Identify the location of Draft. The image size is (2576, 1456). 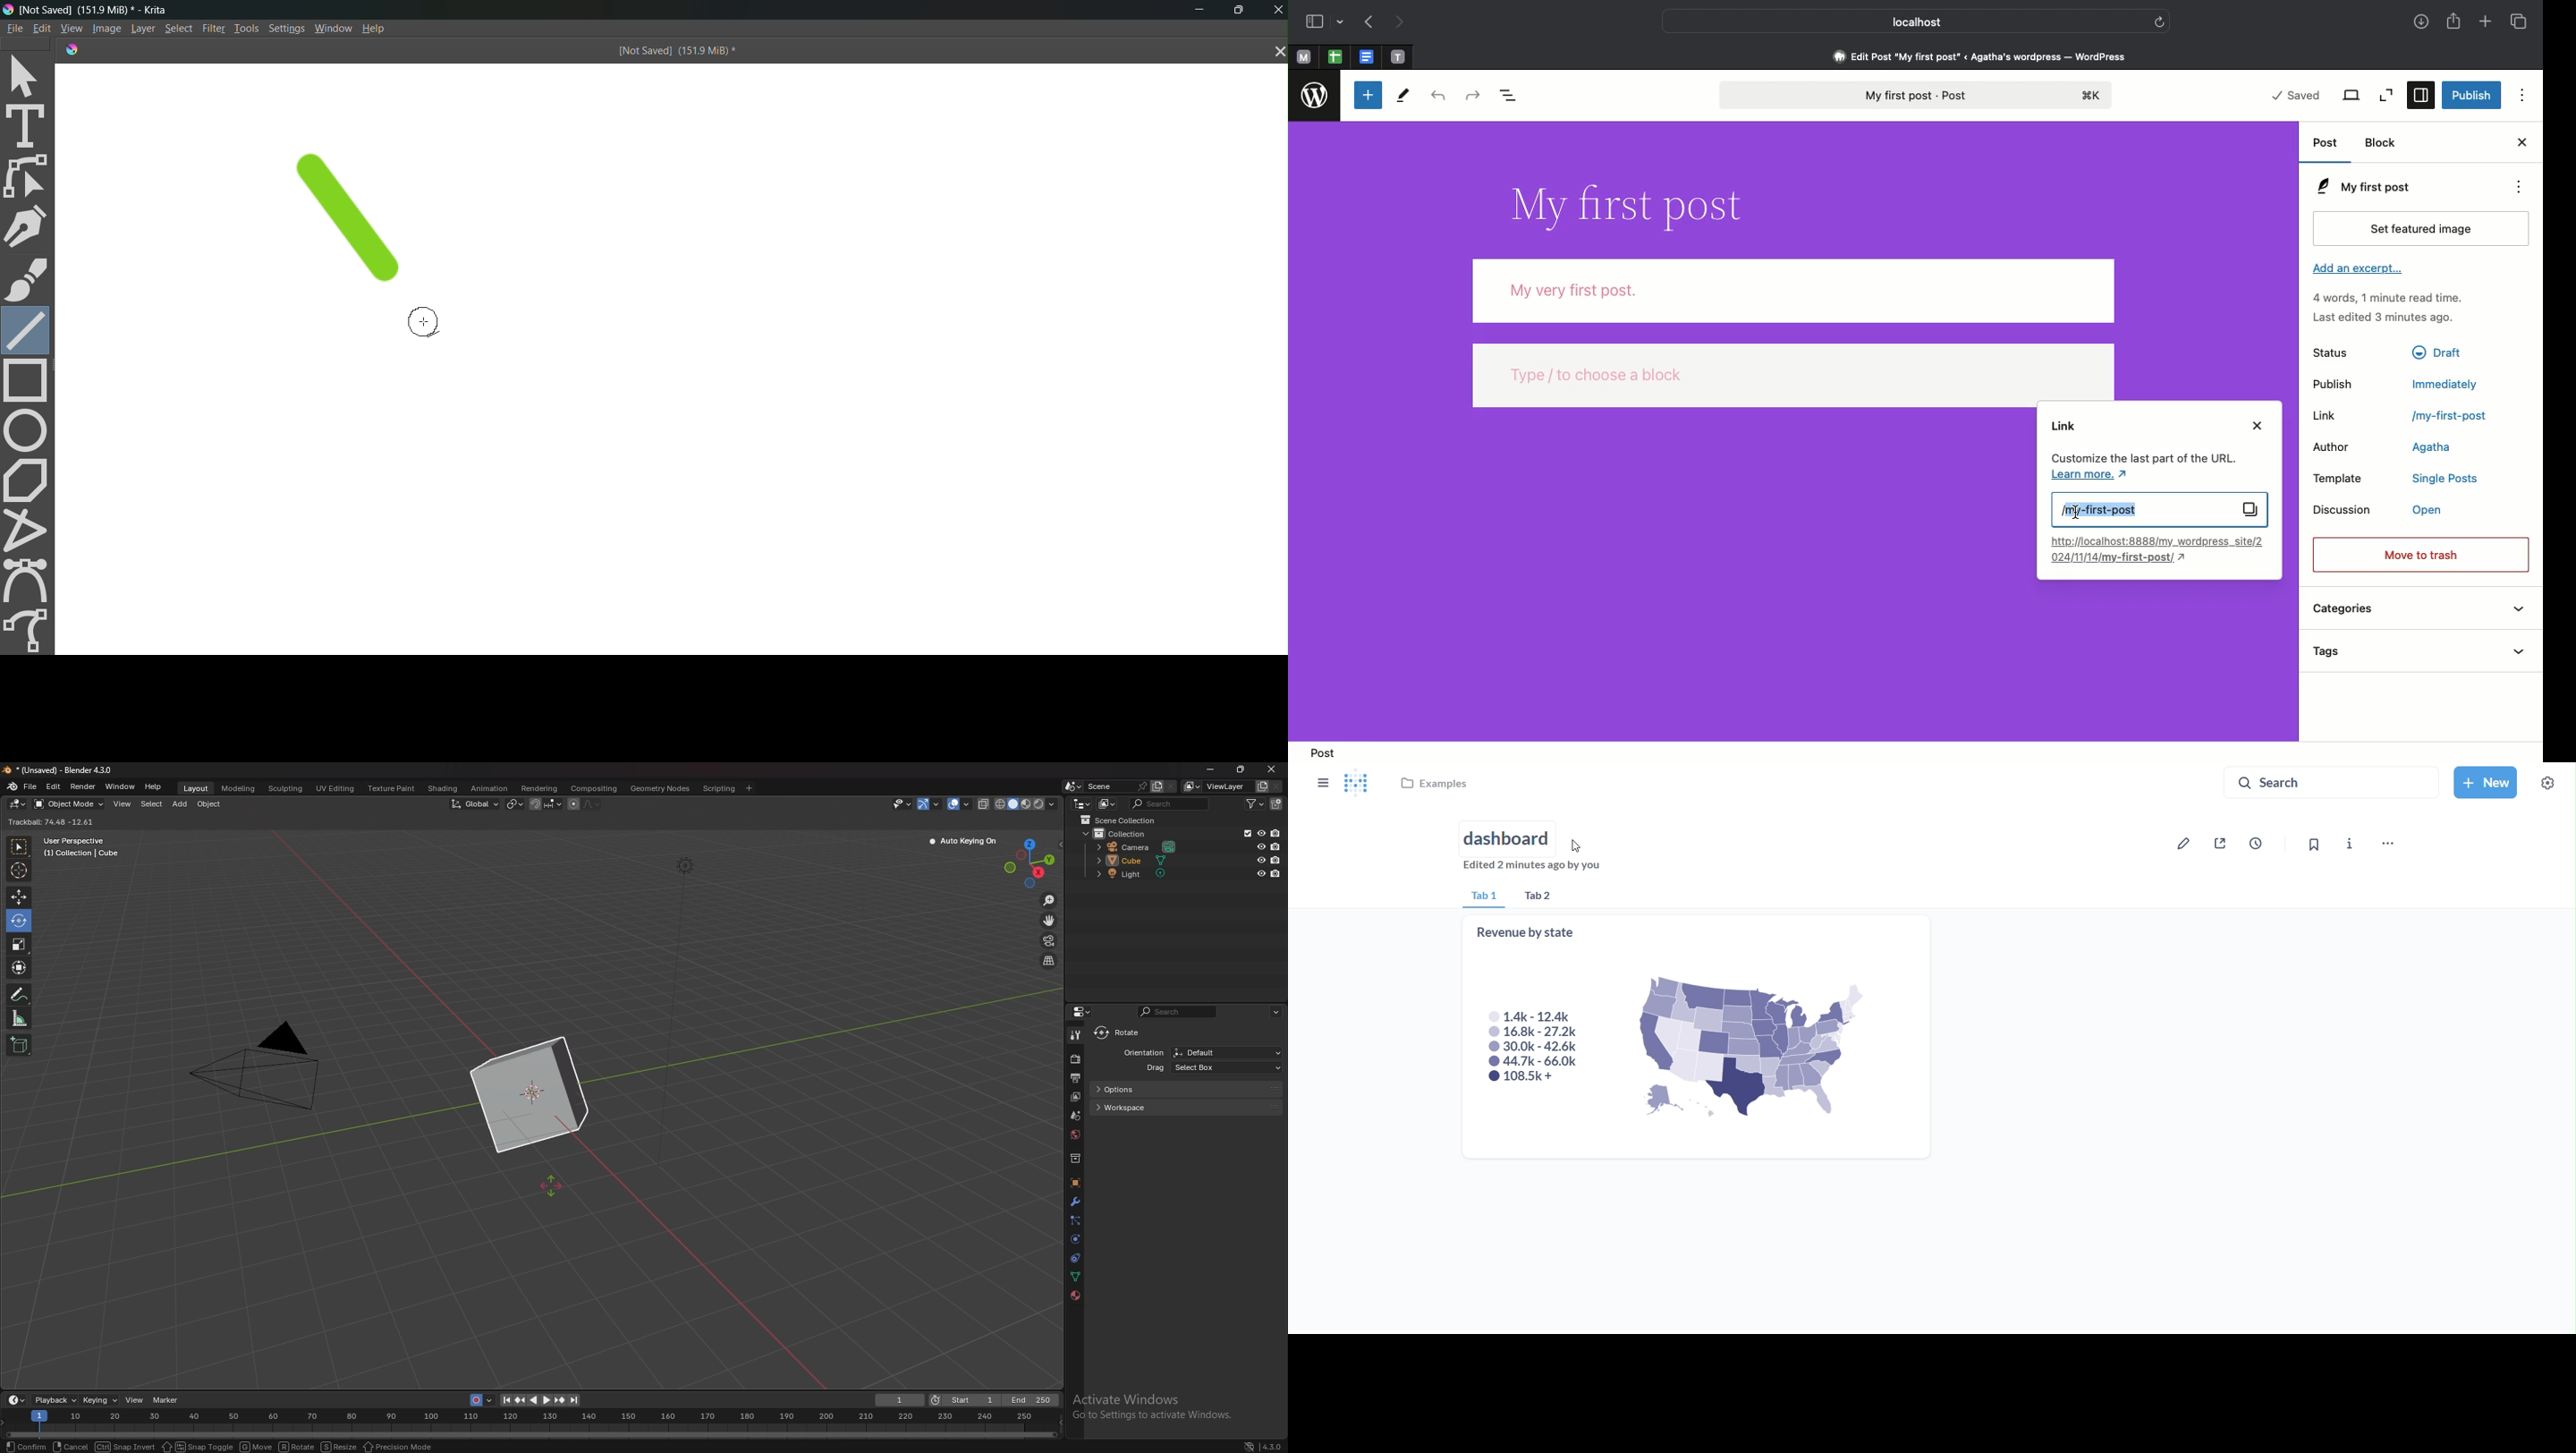
(2442, 352).